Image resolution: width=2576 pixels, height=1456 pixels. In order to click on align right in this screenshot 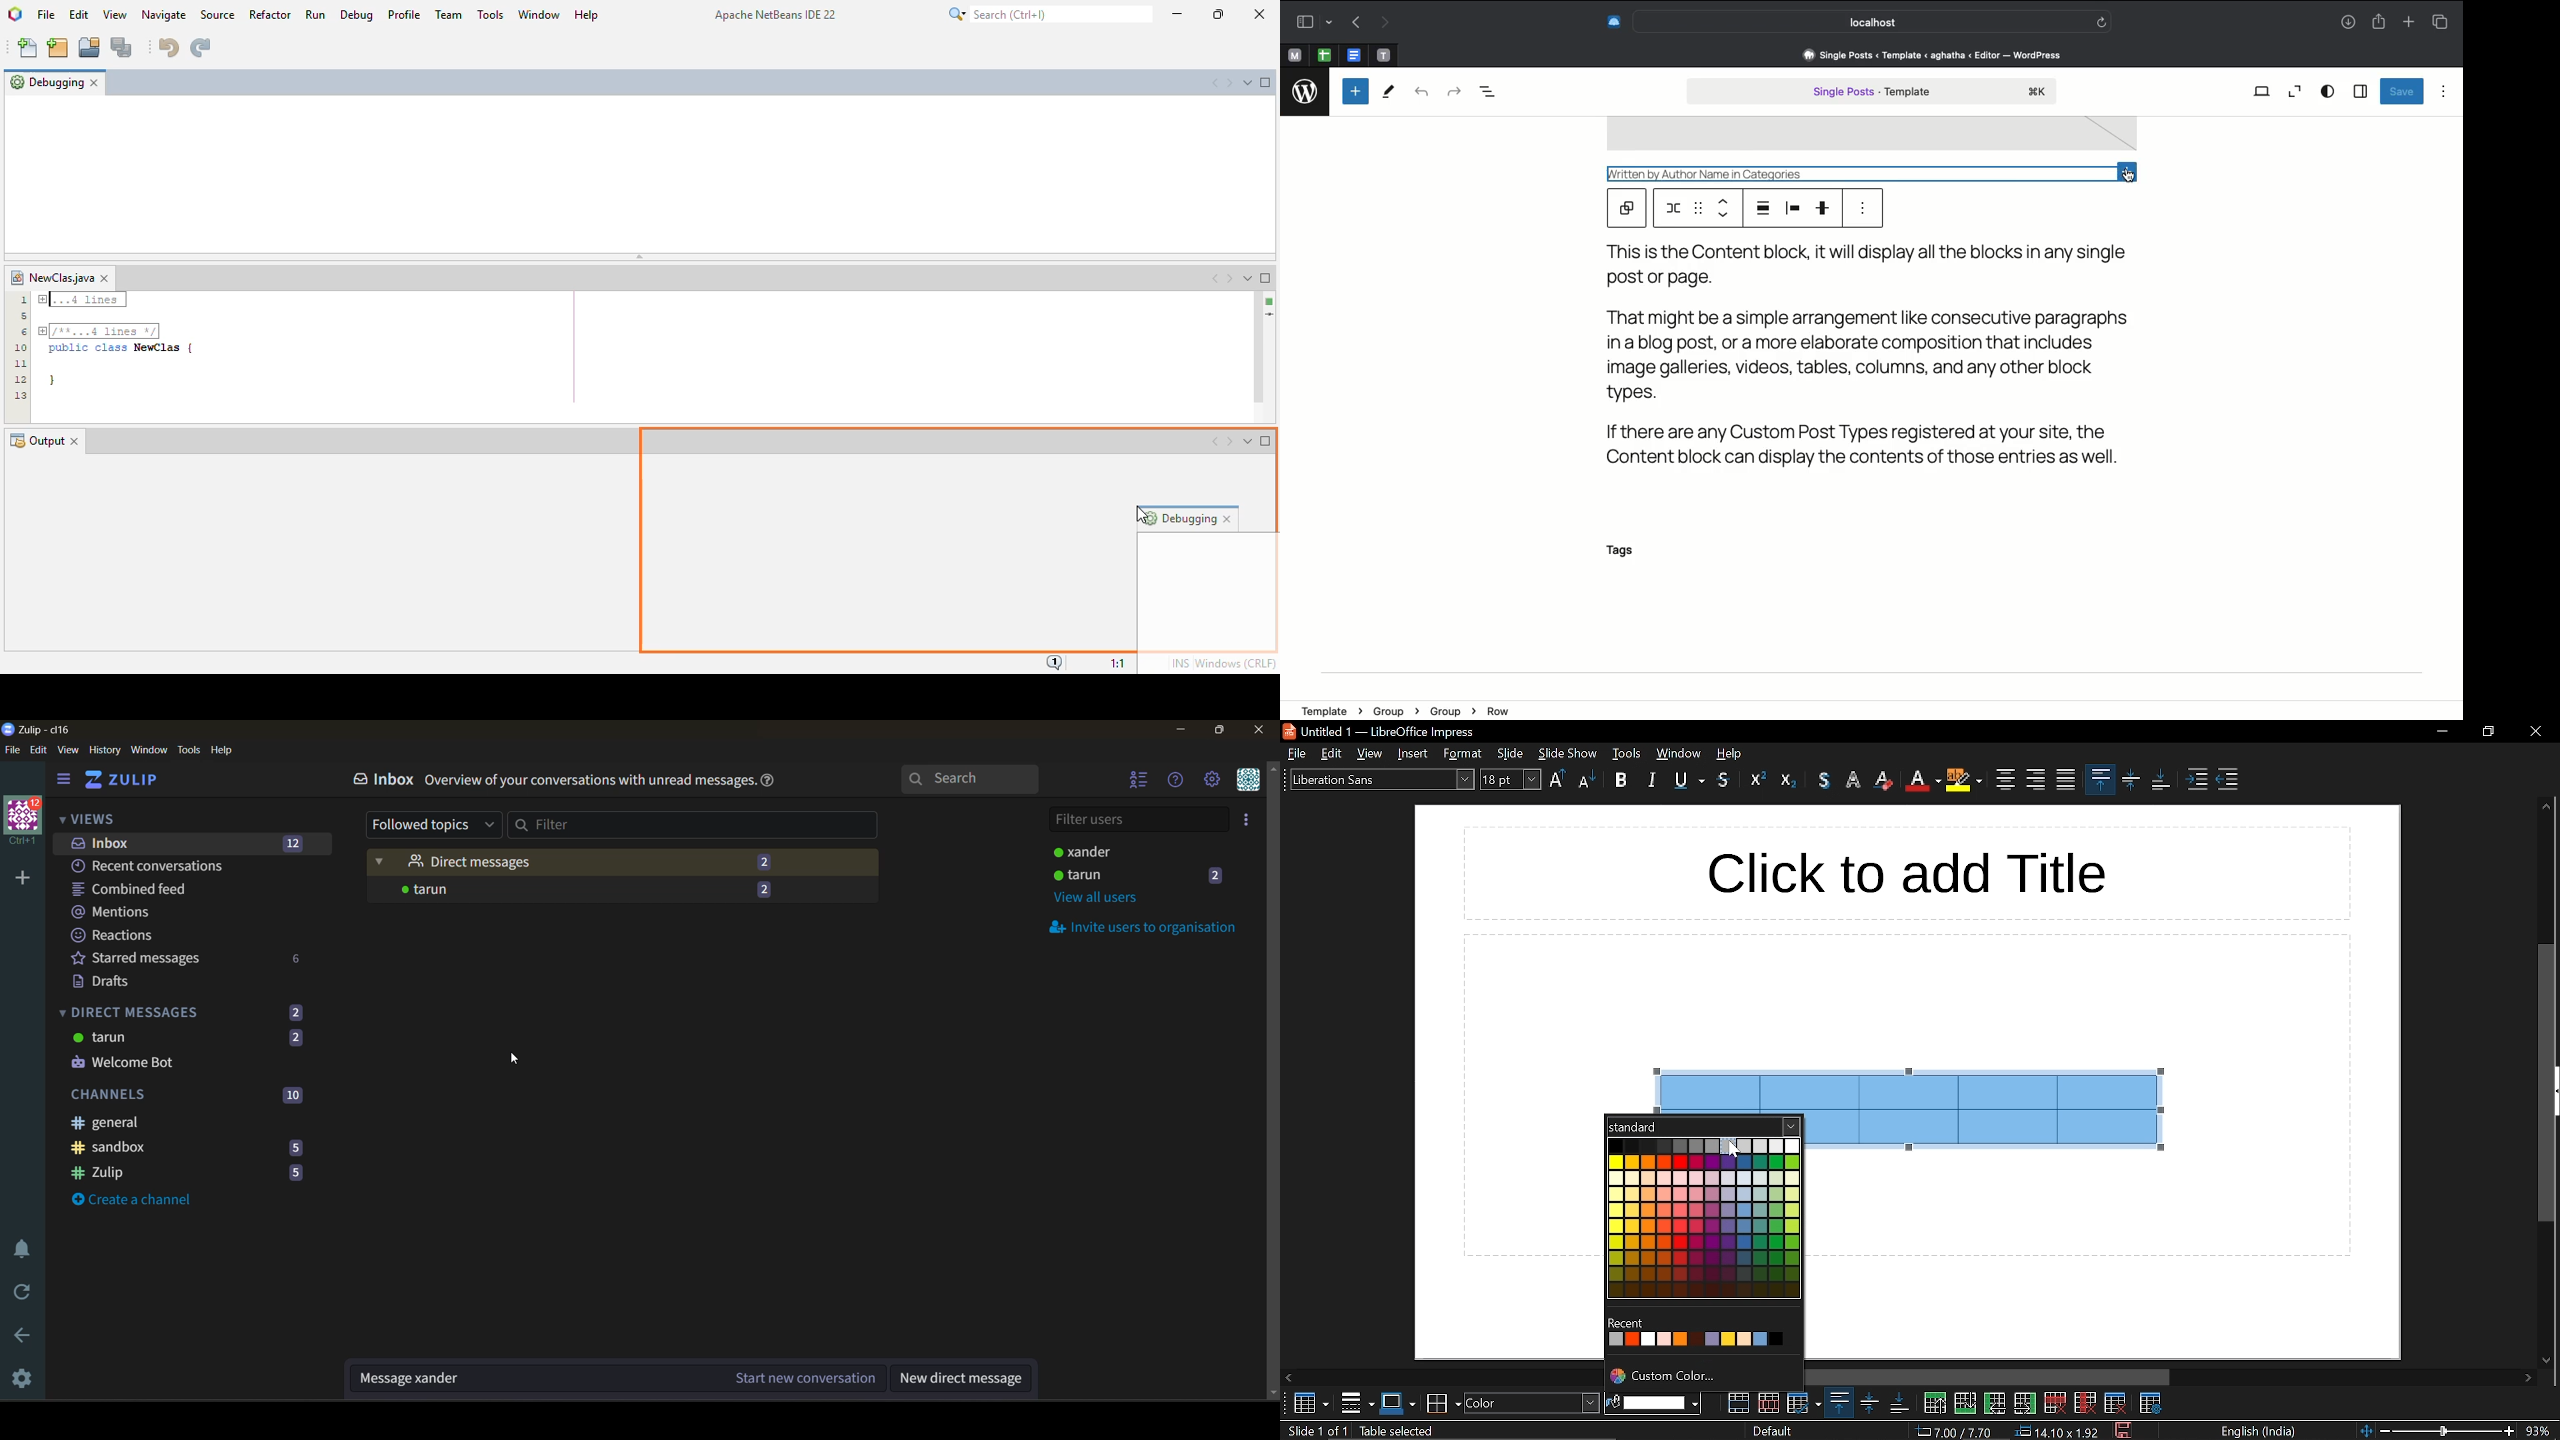, I will do `click(2034, 779)`.